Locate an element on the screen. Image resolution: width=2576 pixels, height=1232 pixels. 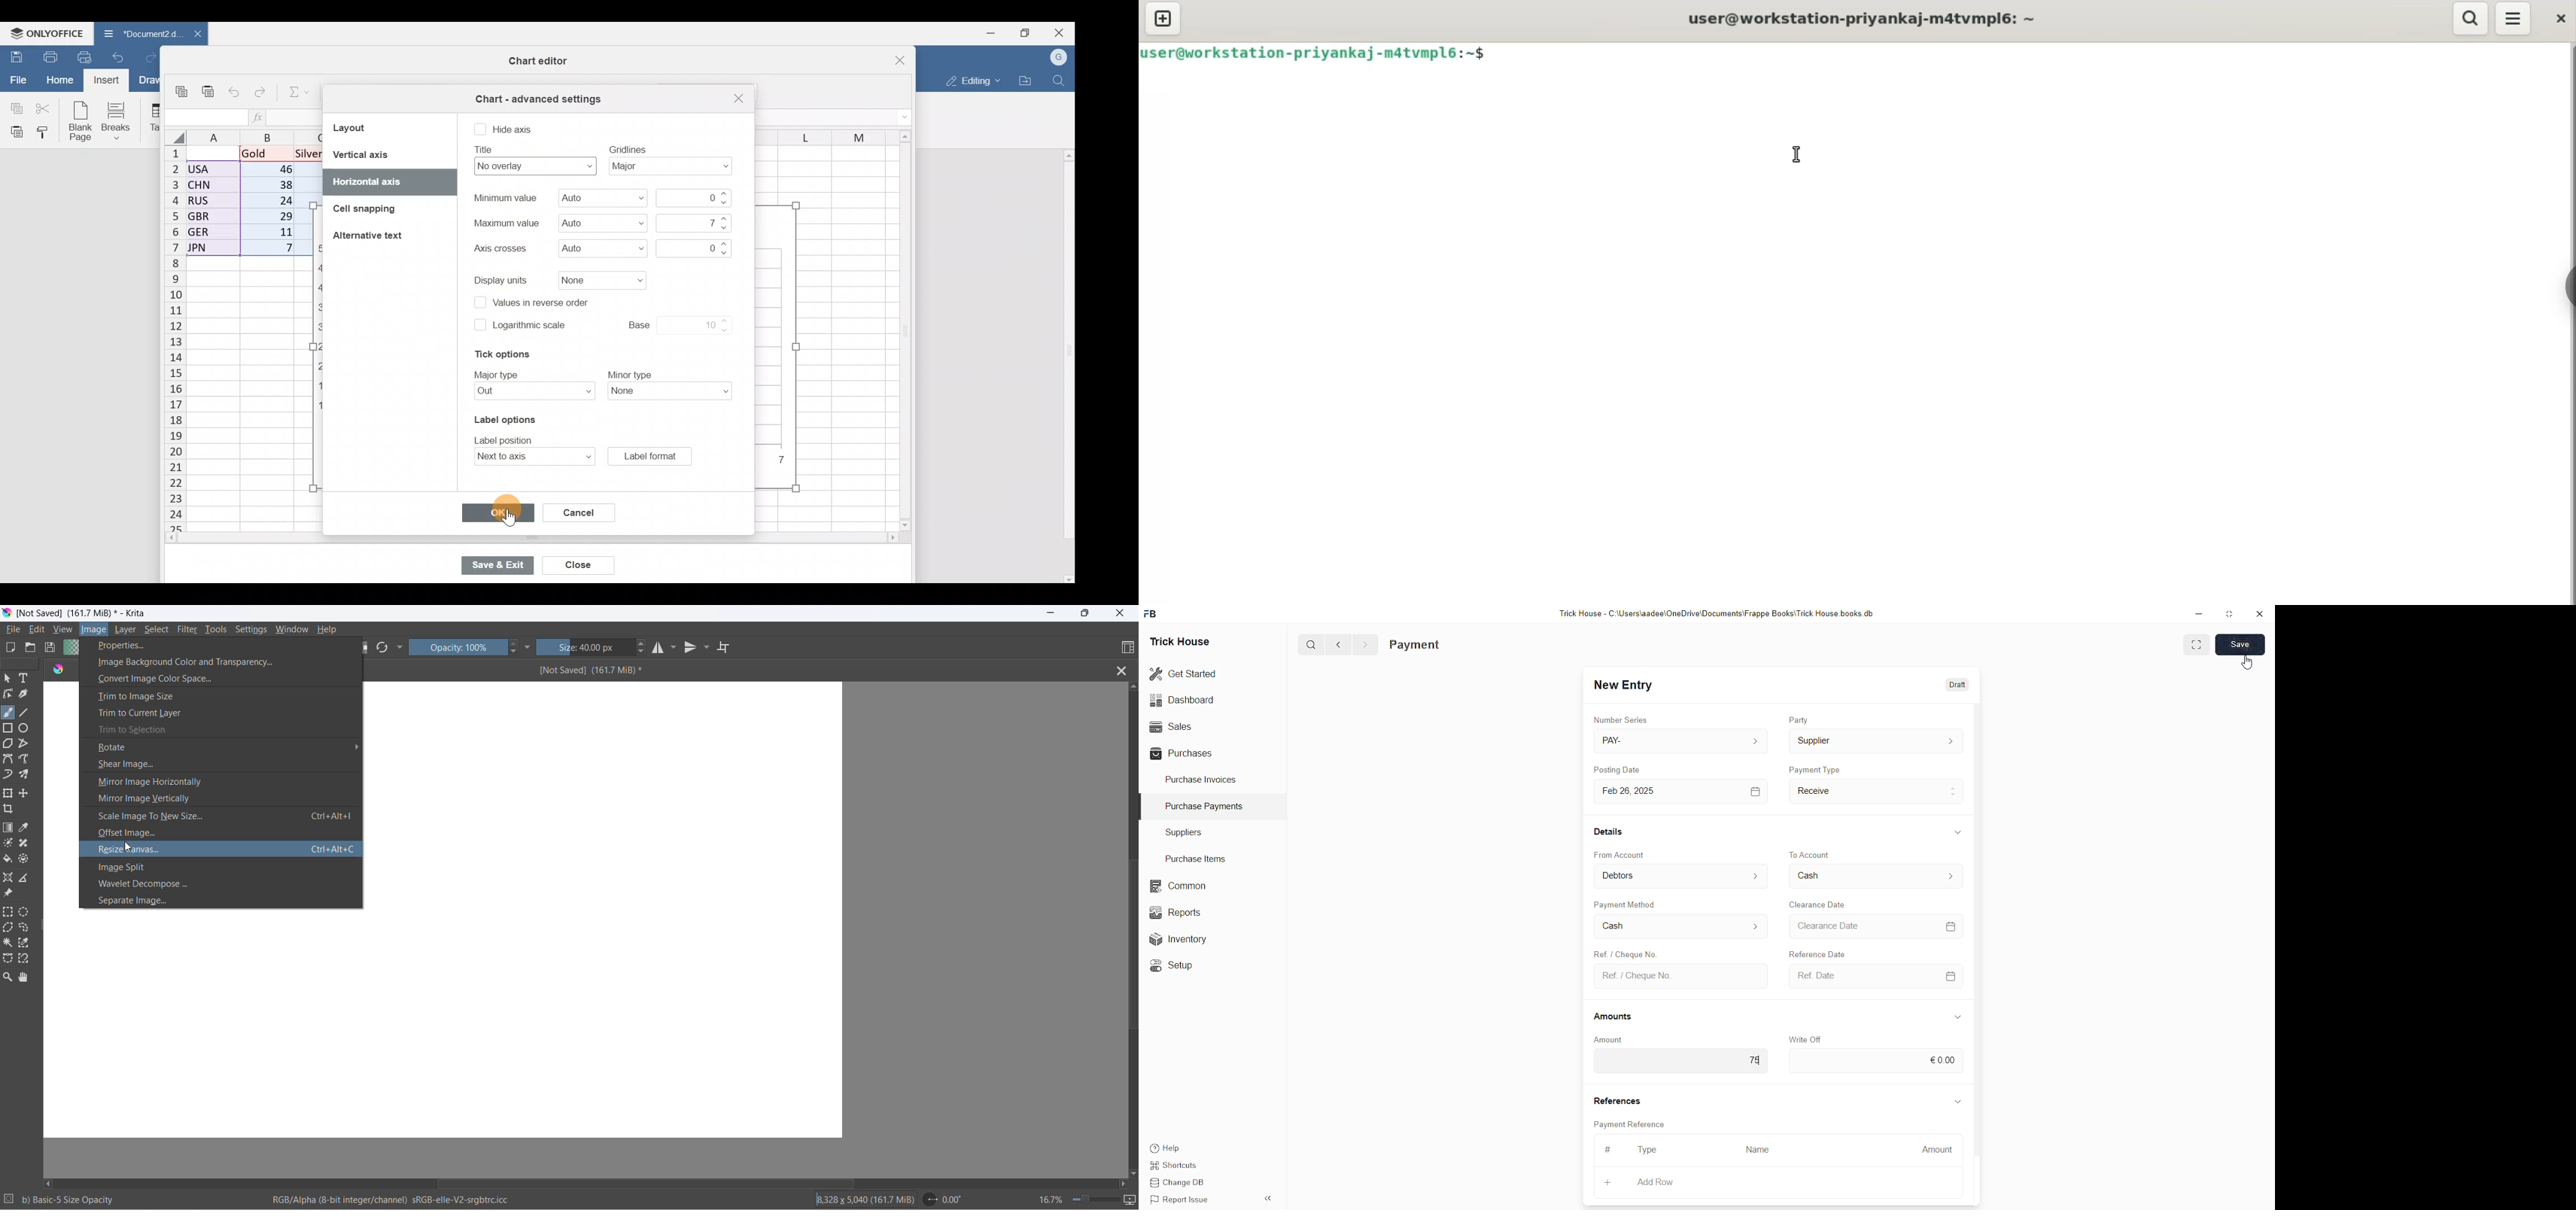
Write Off is located at coordinates (1806, 1037).